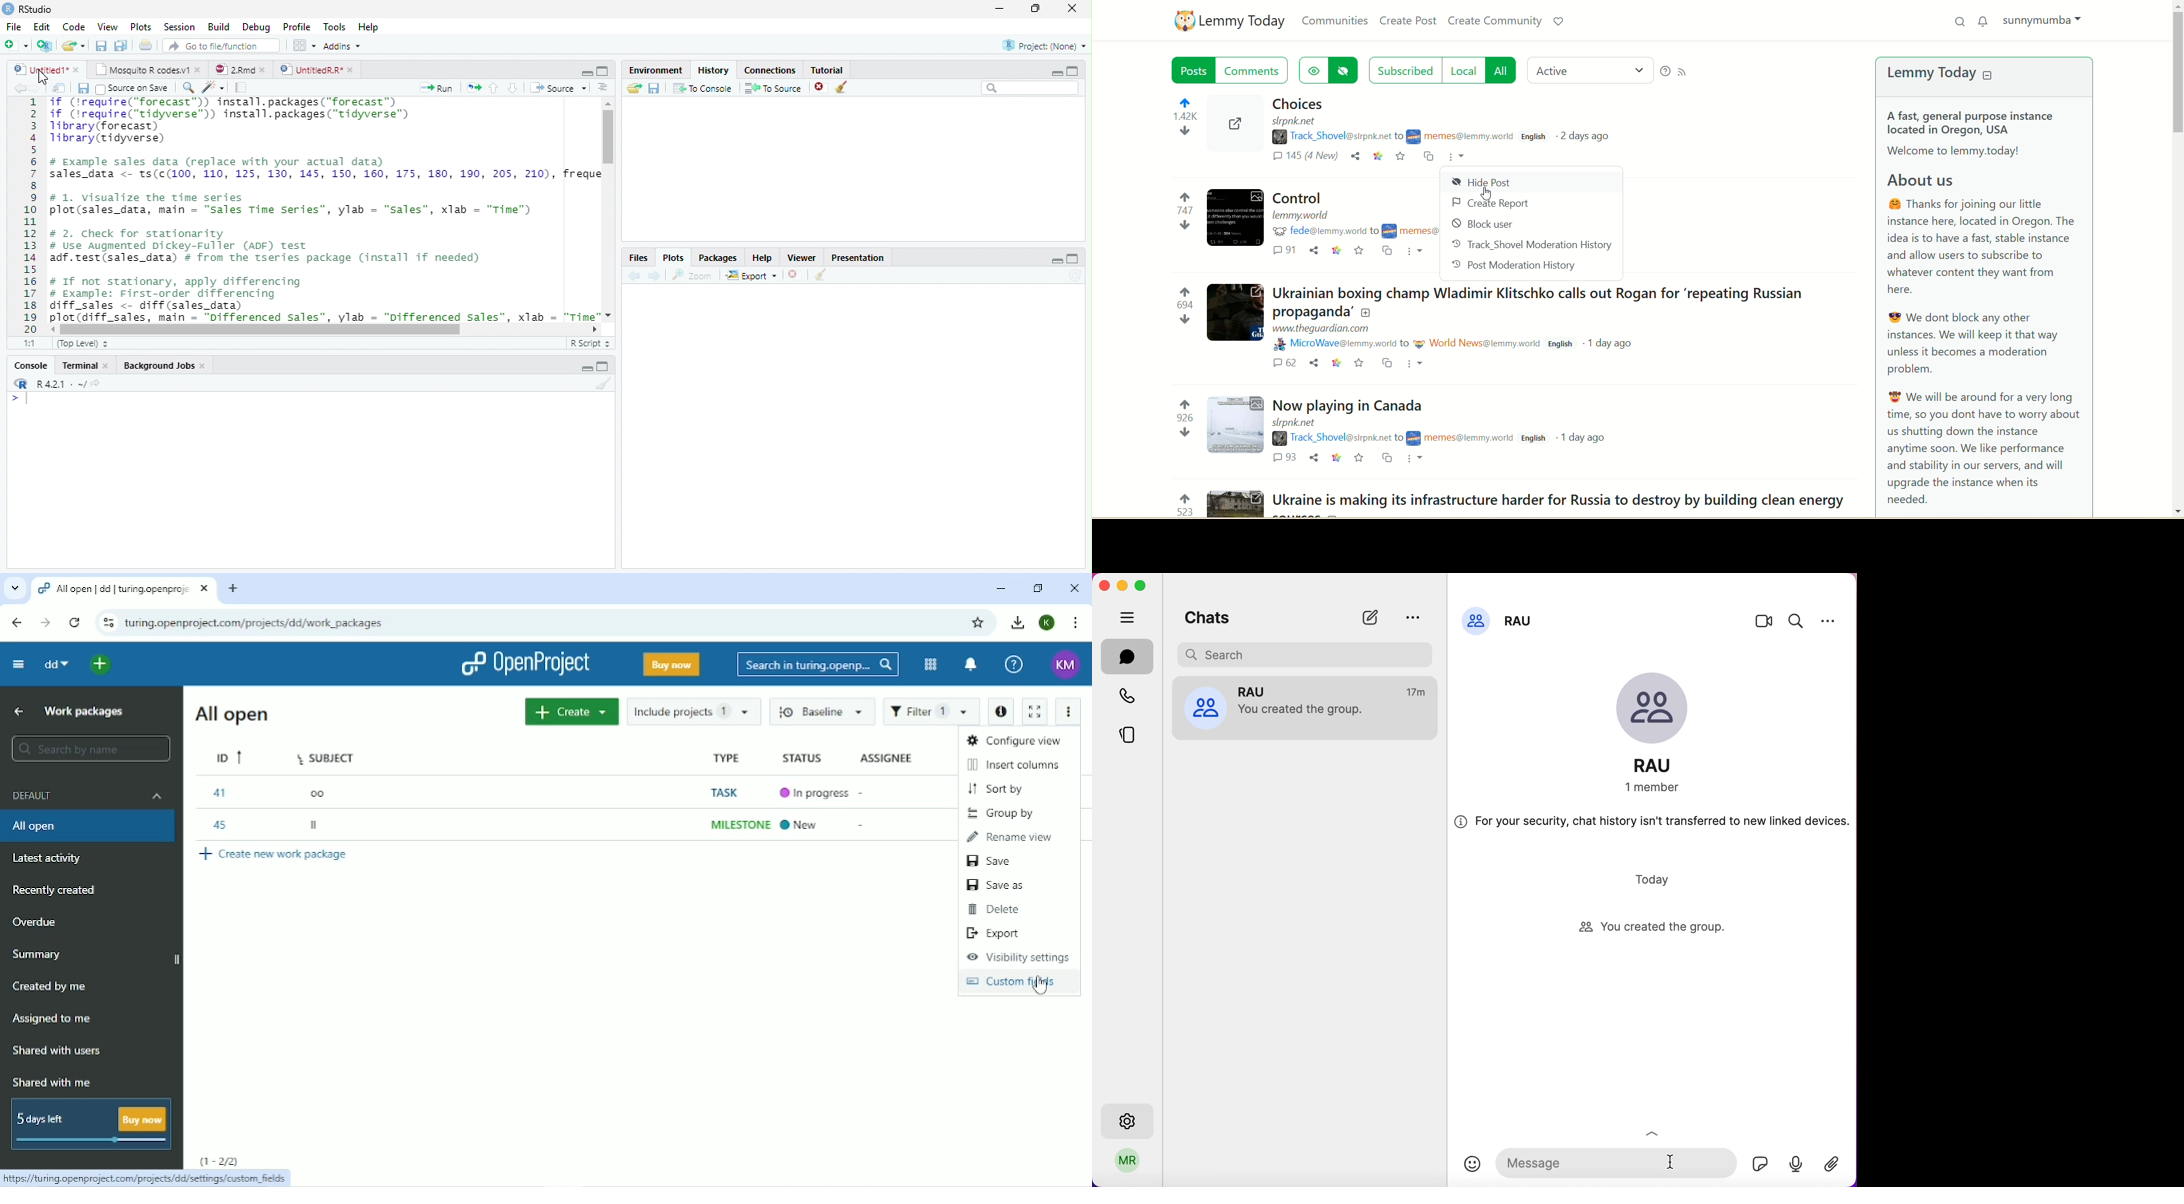  Describe the element at coordinates (1074, 588) in the screenshot. I see `Close` at that location.